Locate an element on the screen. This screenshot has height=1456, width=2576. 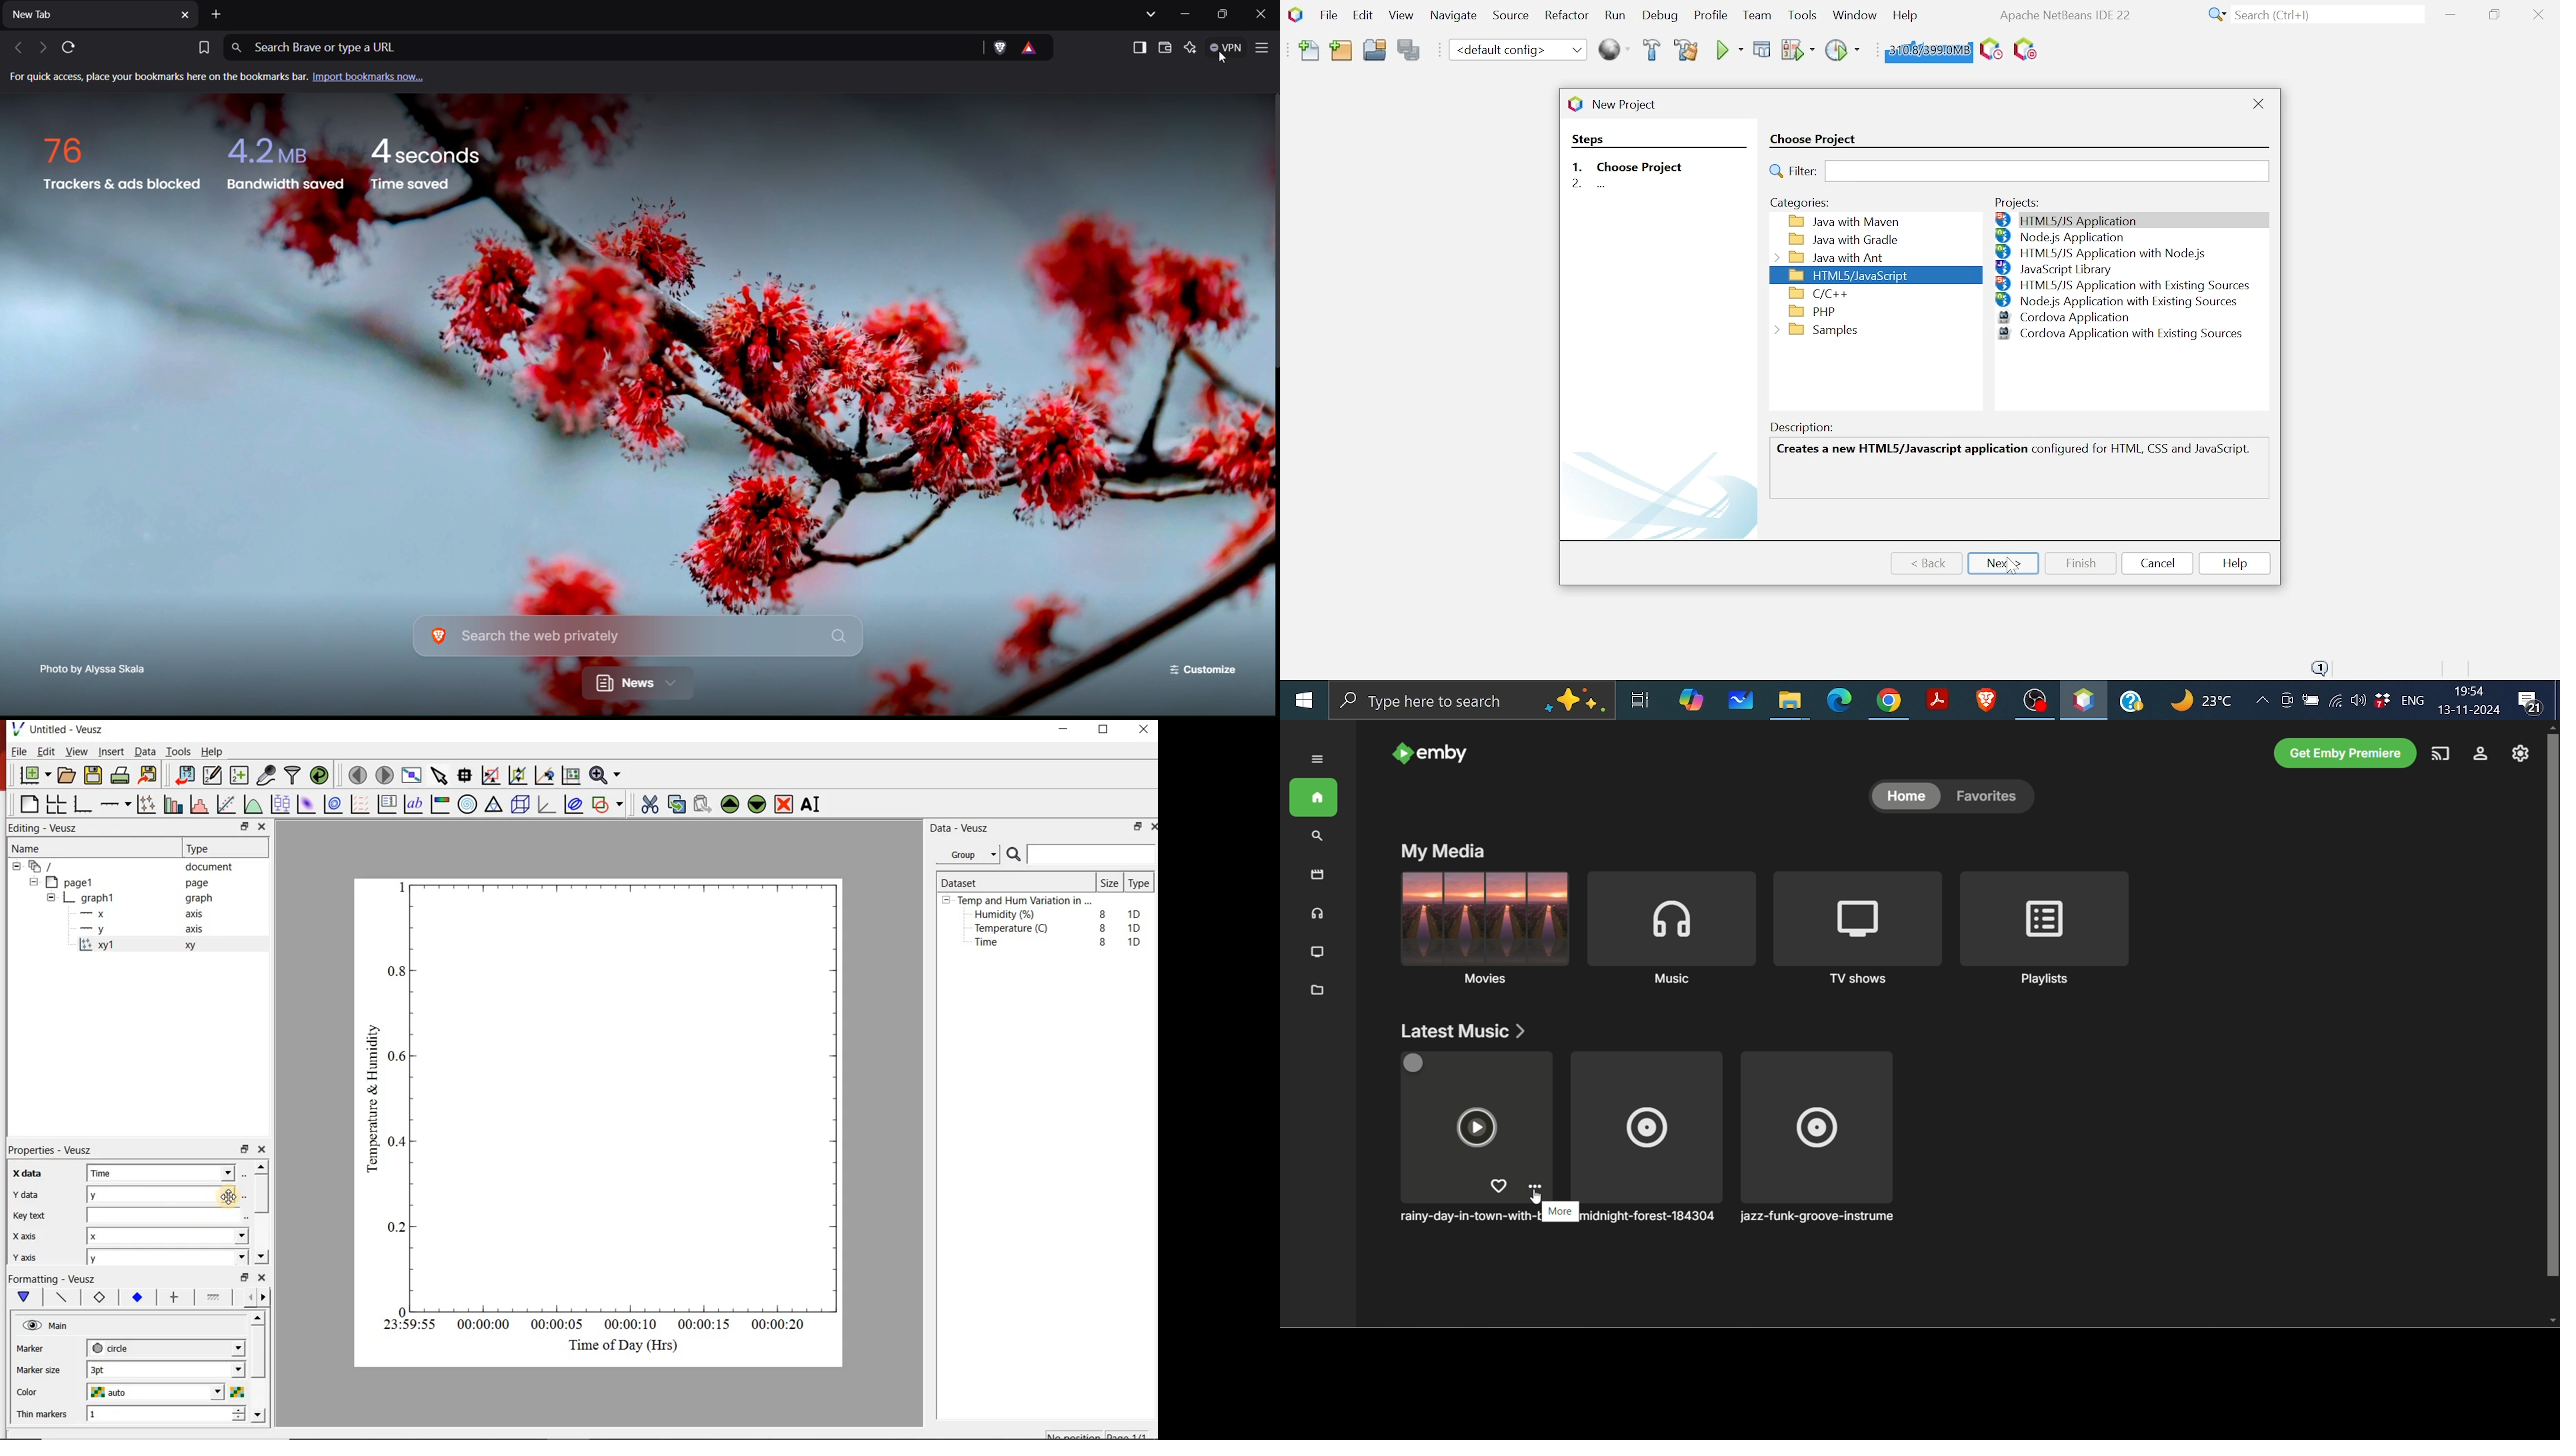
Start is located at coordinates (1303, 701).